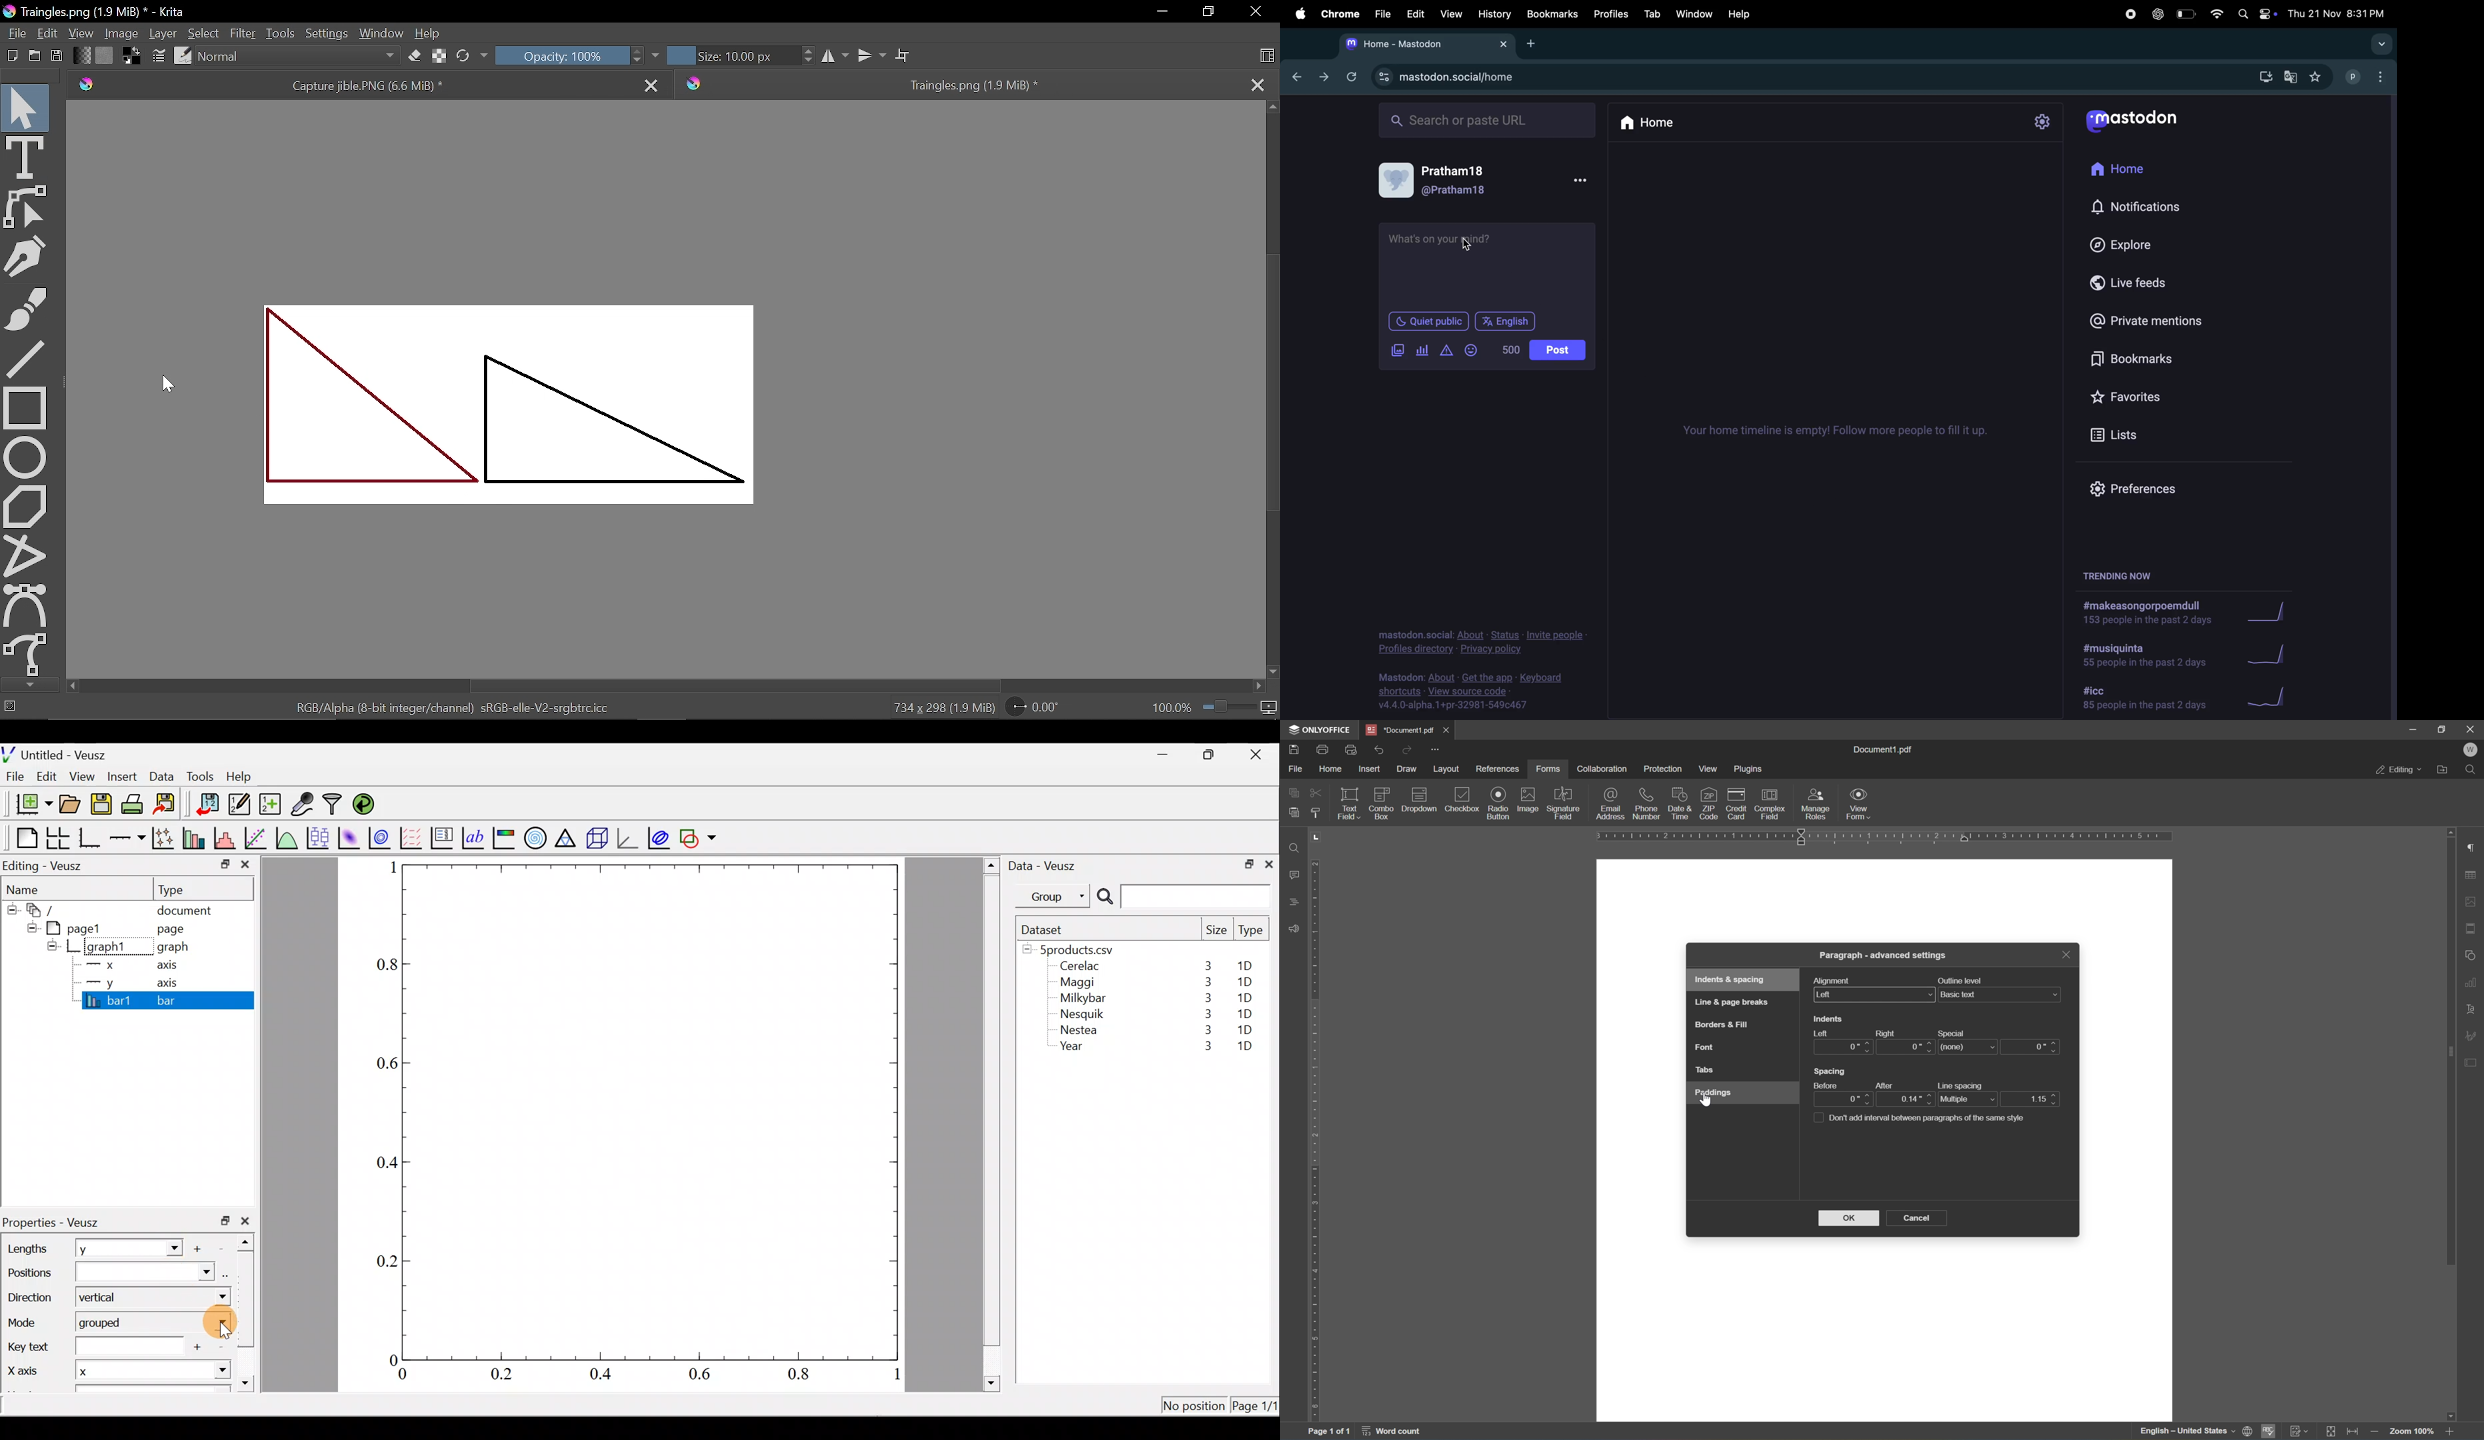 This screenshot has width=2492, height=1456. Describe the element at coordinates (26, 603) in the screenshot. I see `Bezier curve tool` at that location.